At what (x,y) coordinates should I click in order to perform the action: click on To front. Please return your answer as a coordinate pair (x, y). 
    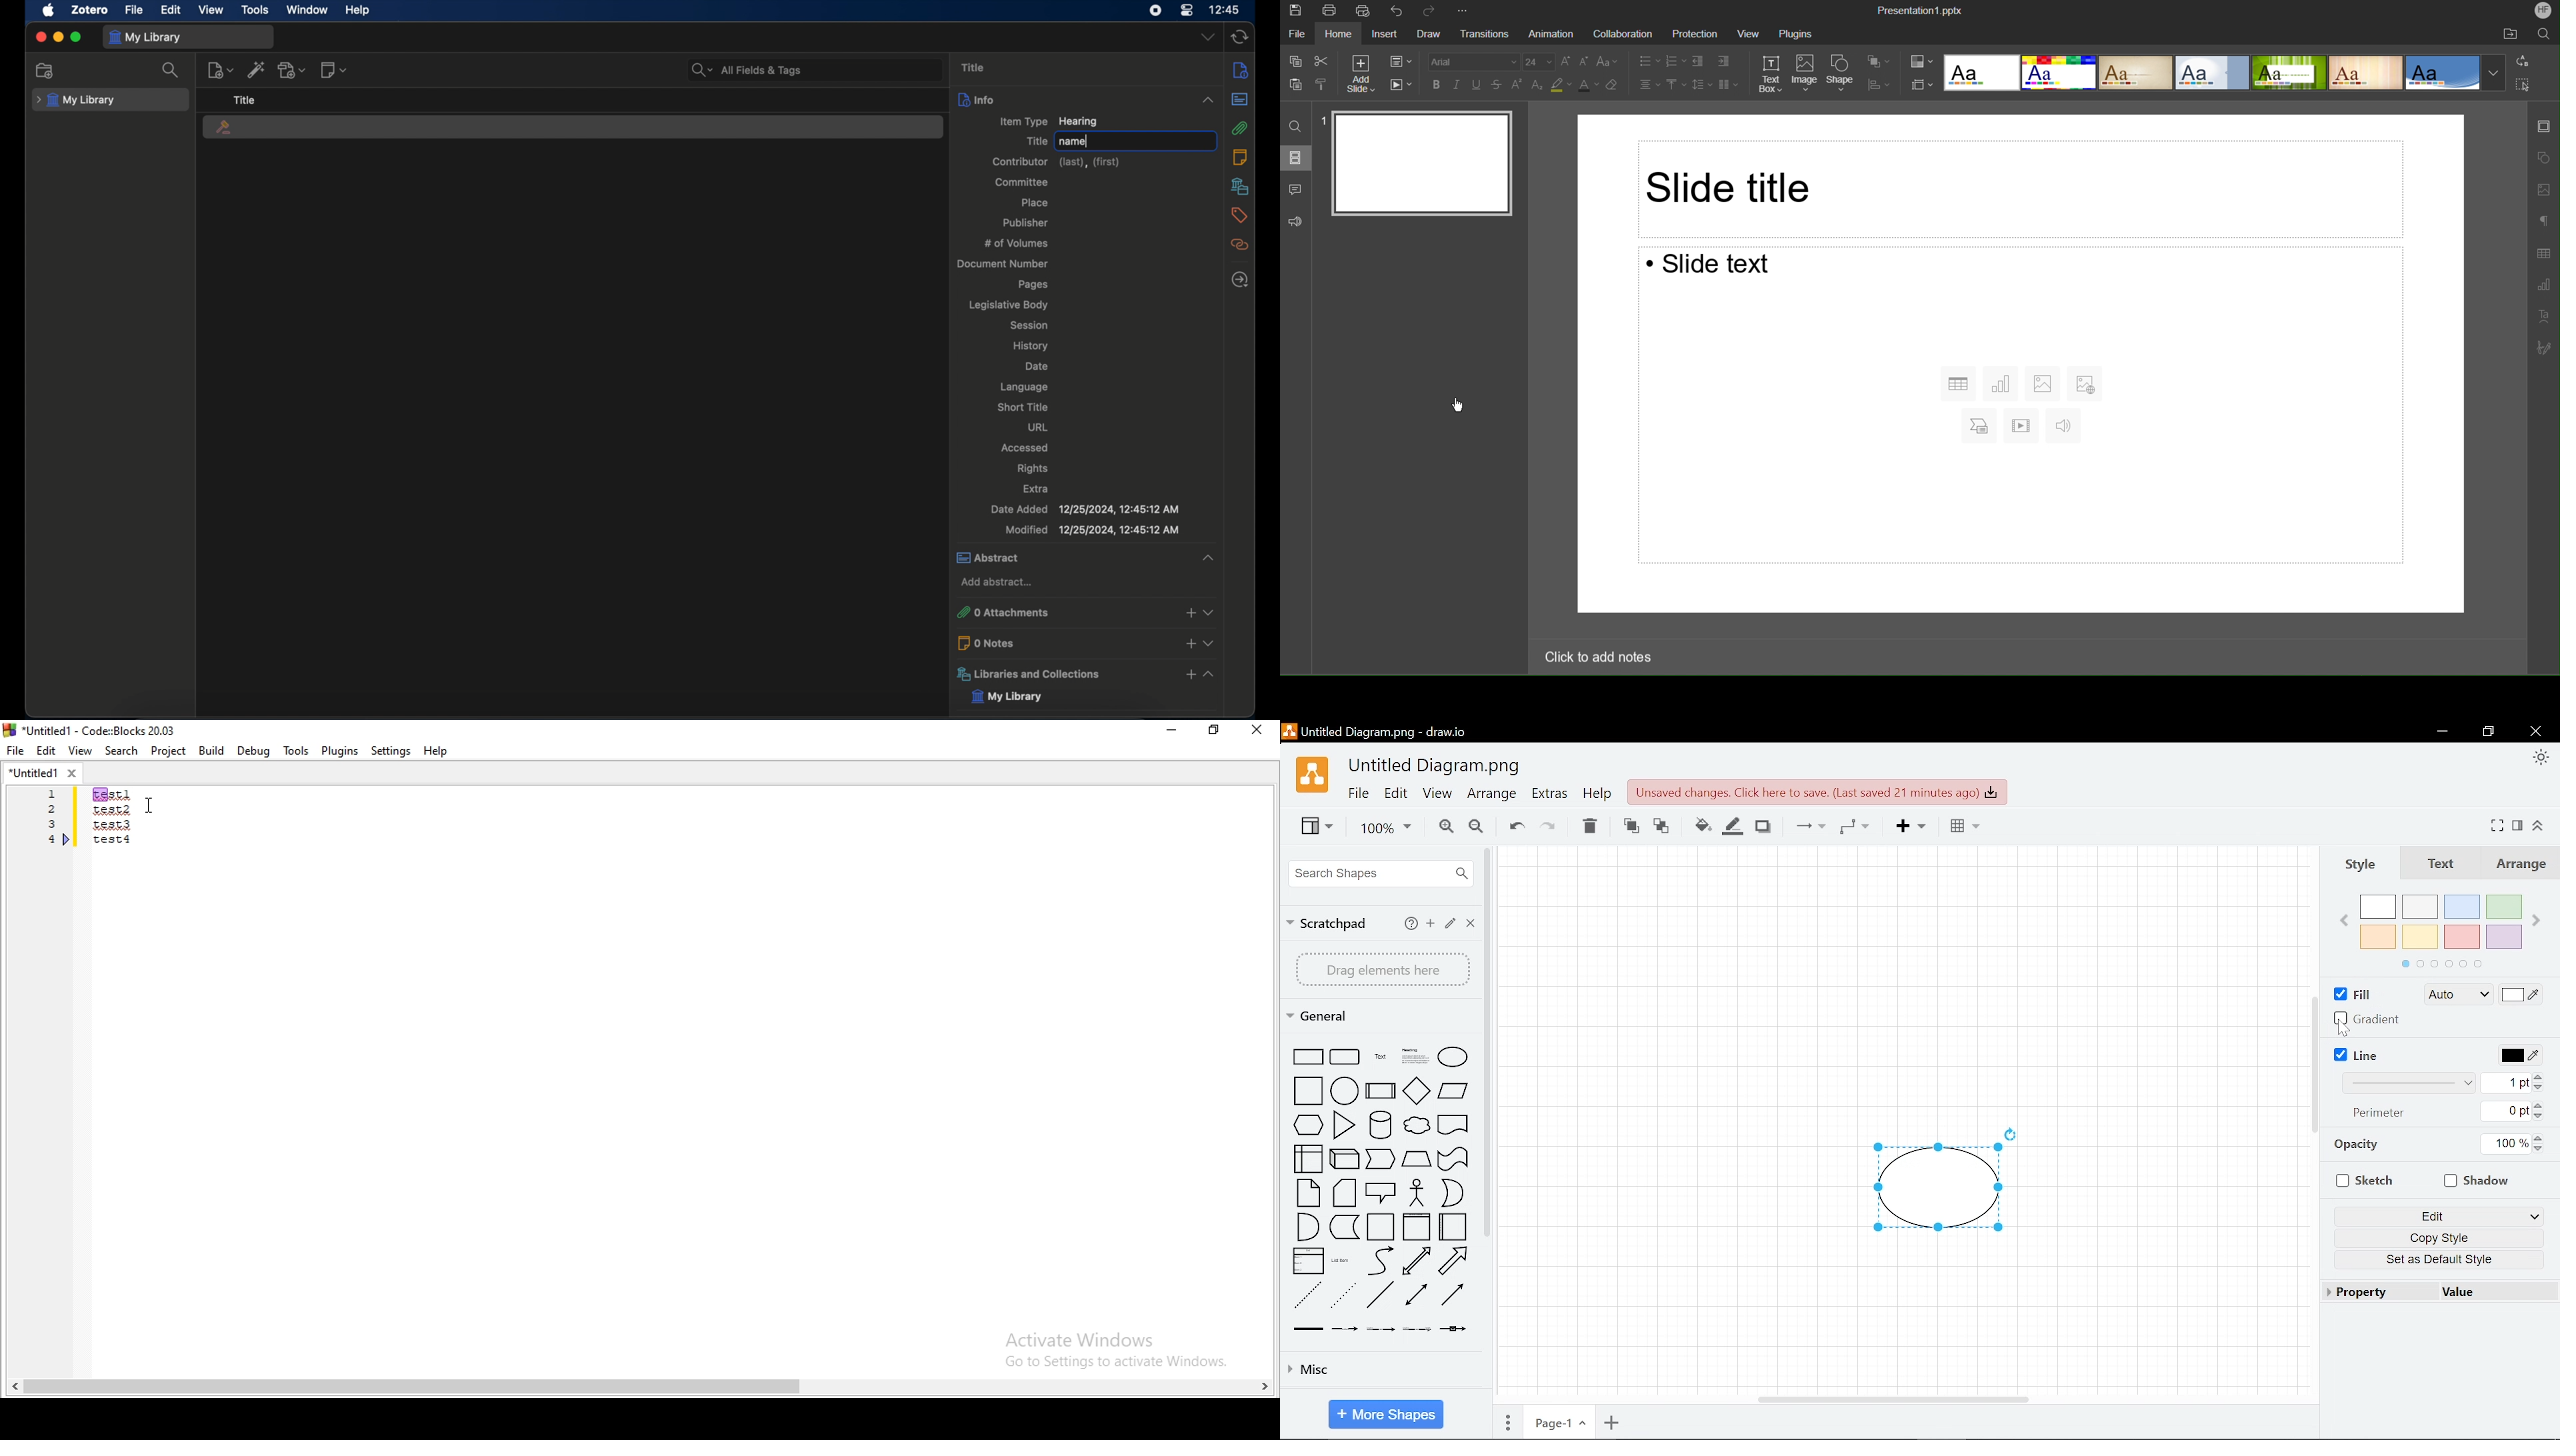
    Looking at the image, I should click on (1628, 824).